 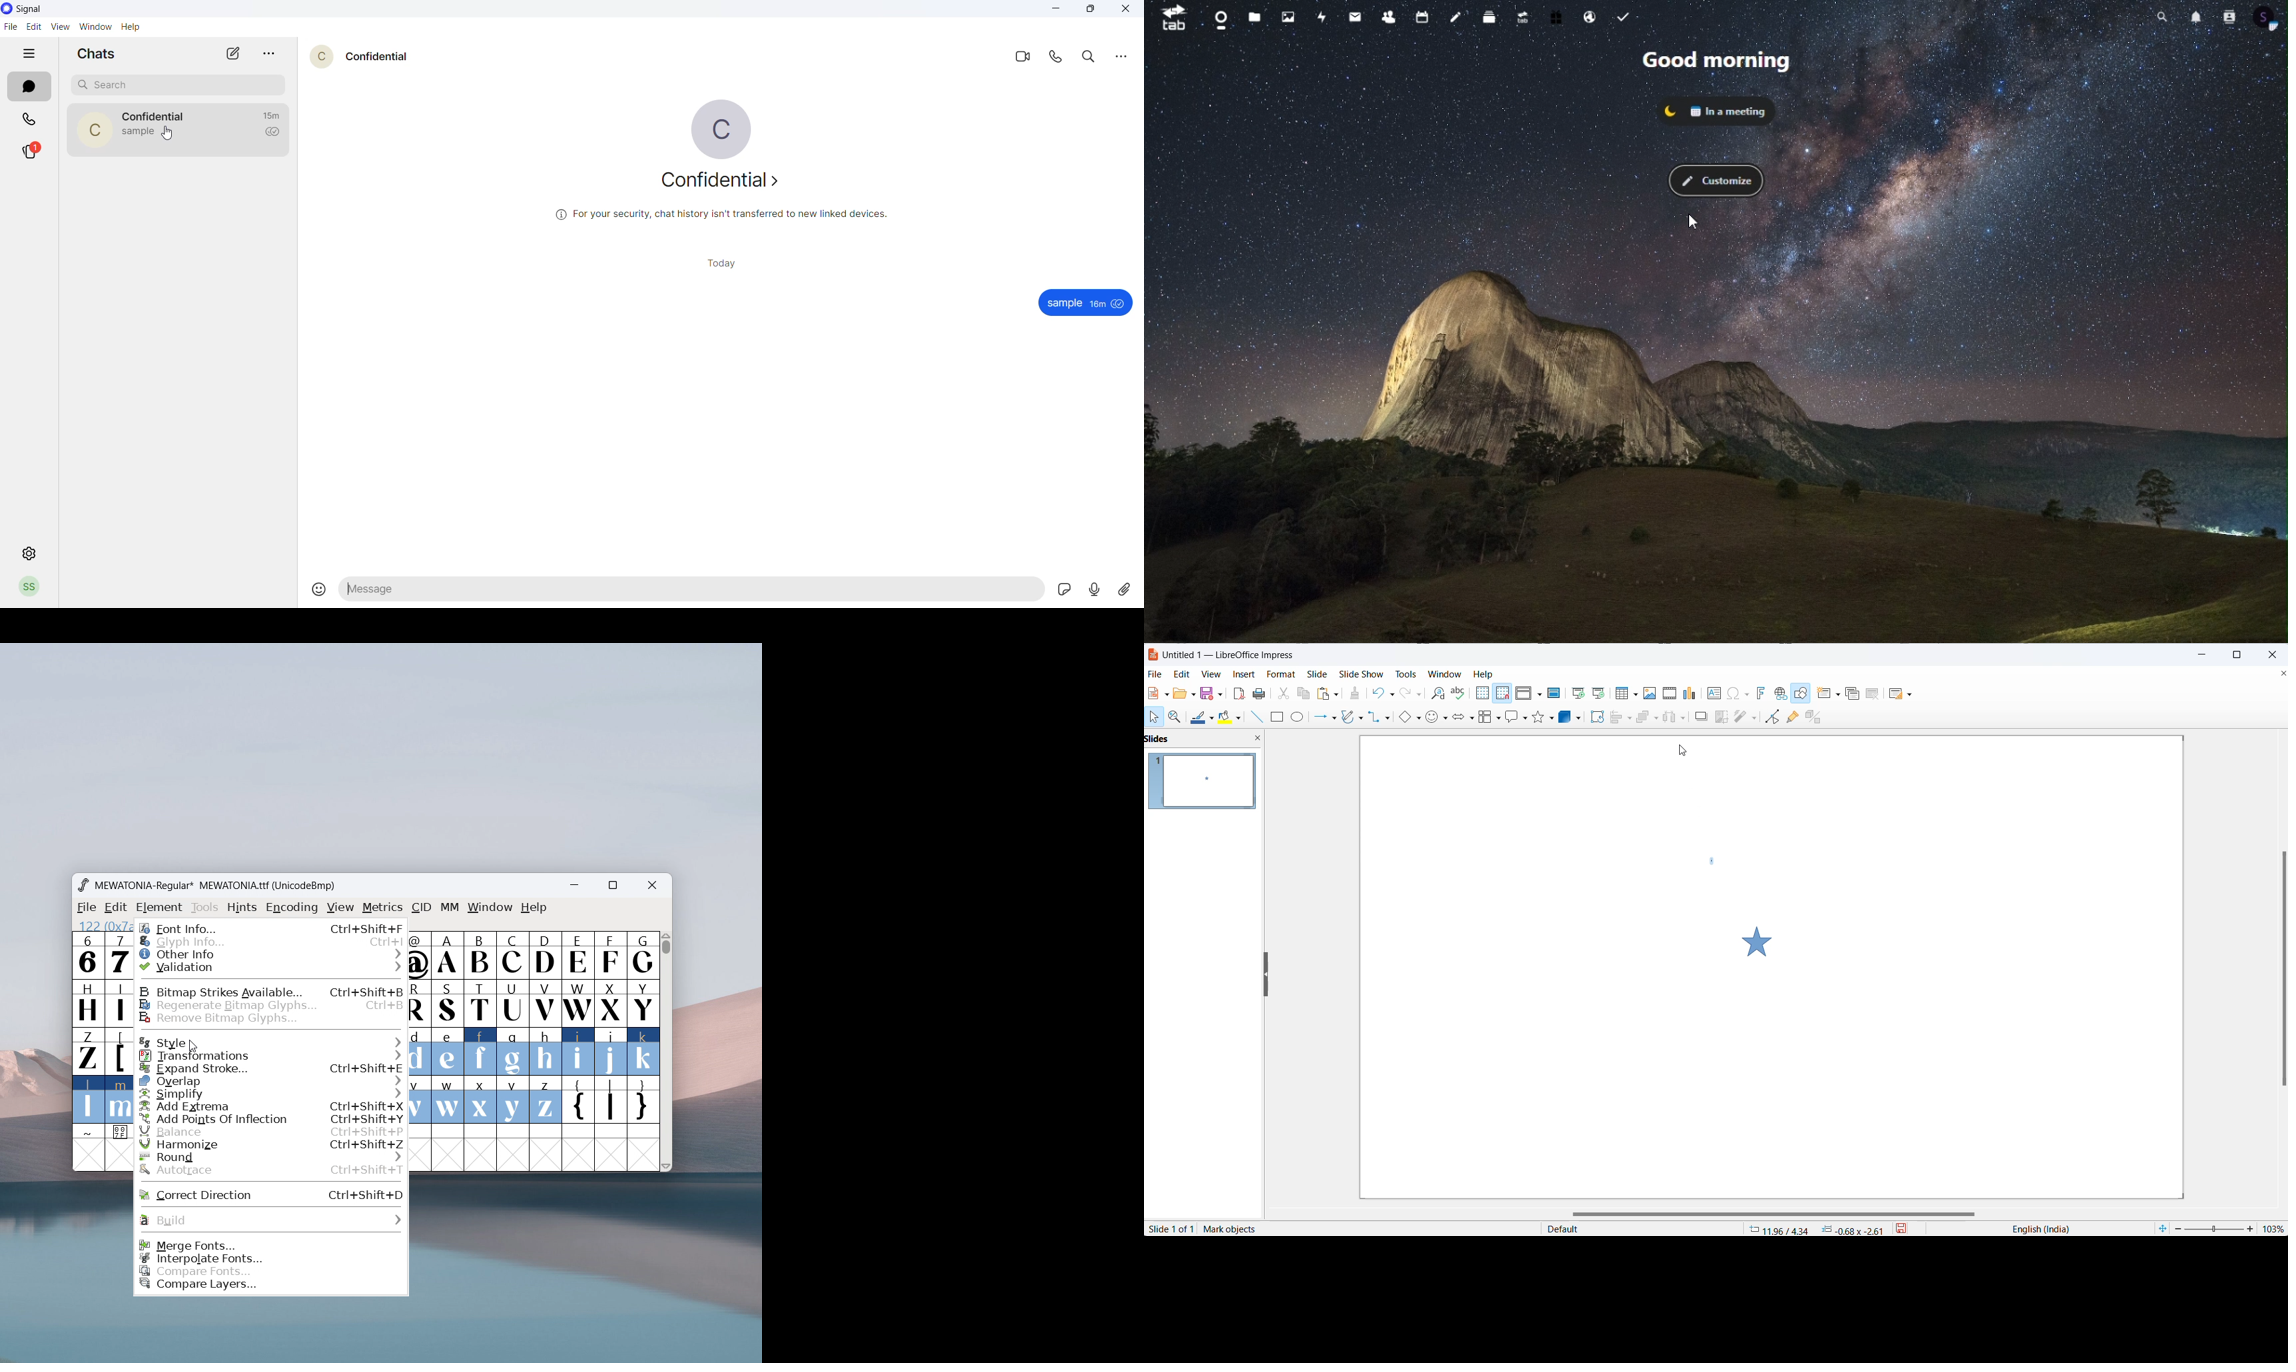 What do you see at coordinates (1517, 719) in the screenshot?
I see `callout shapes` at bounding box center [1517, 719].